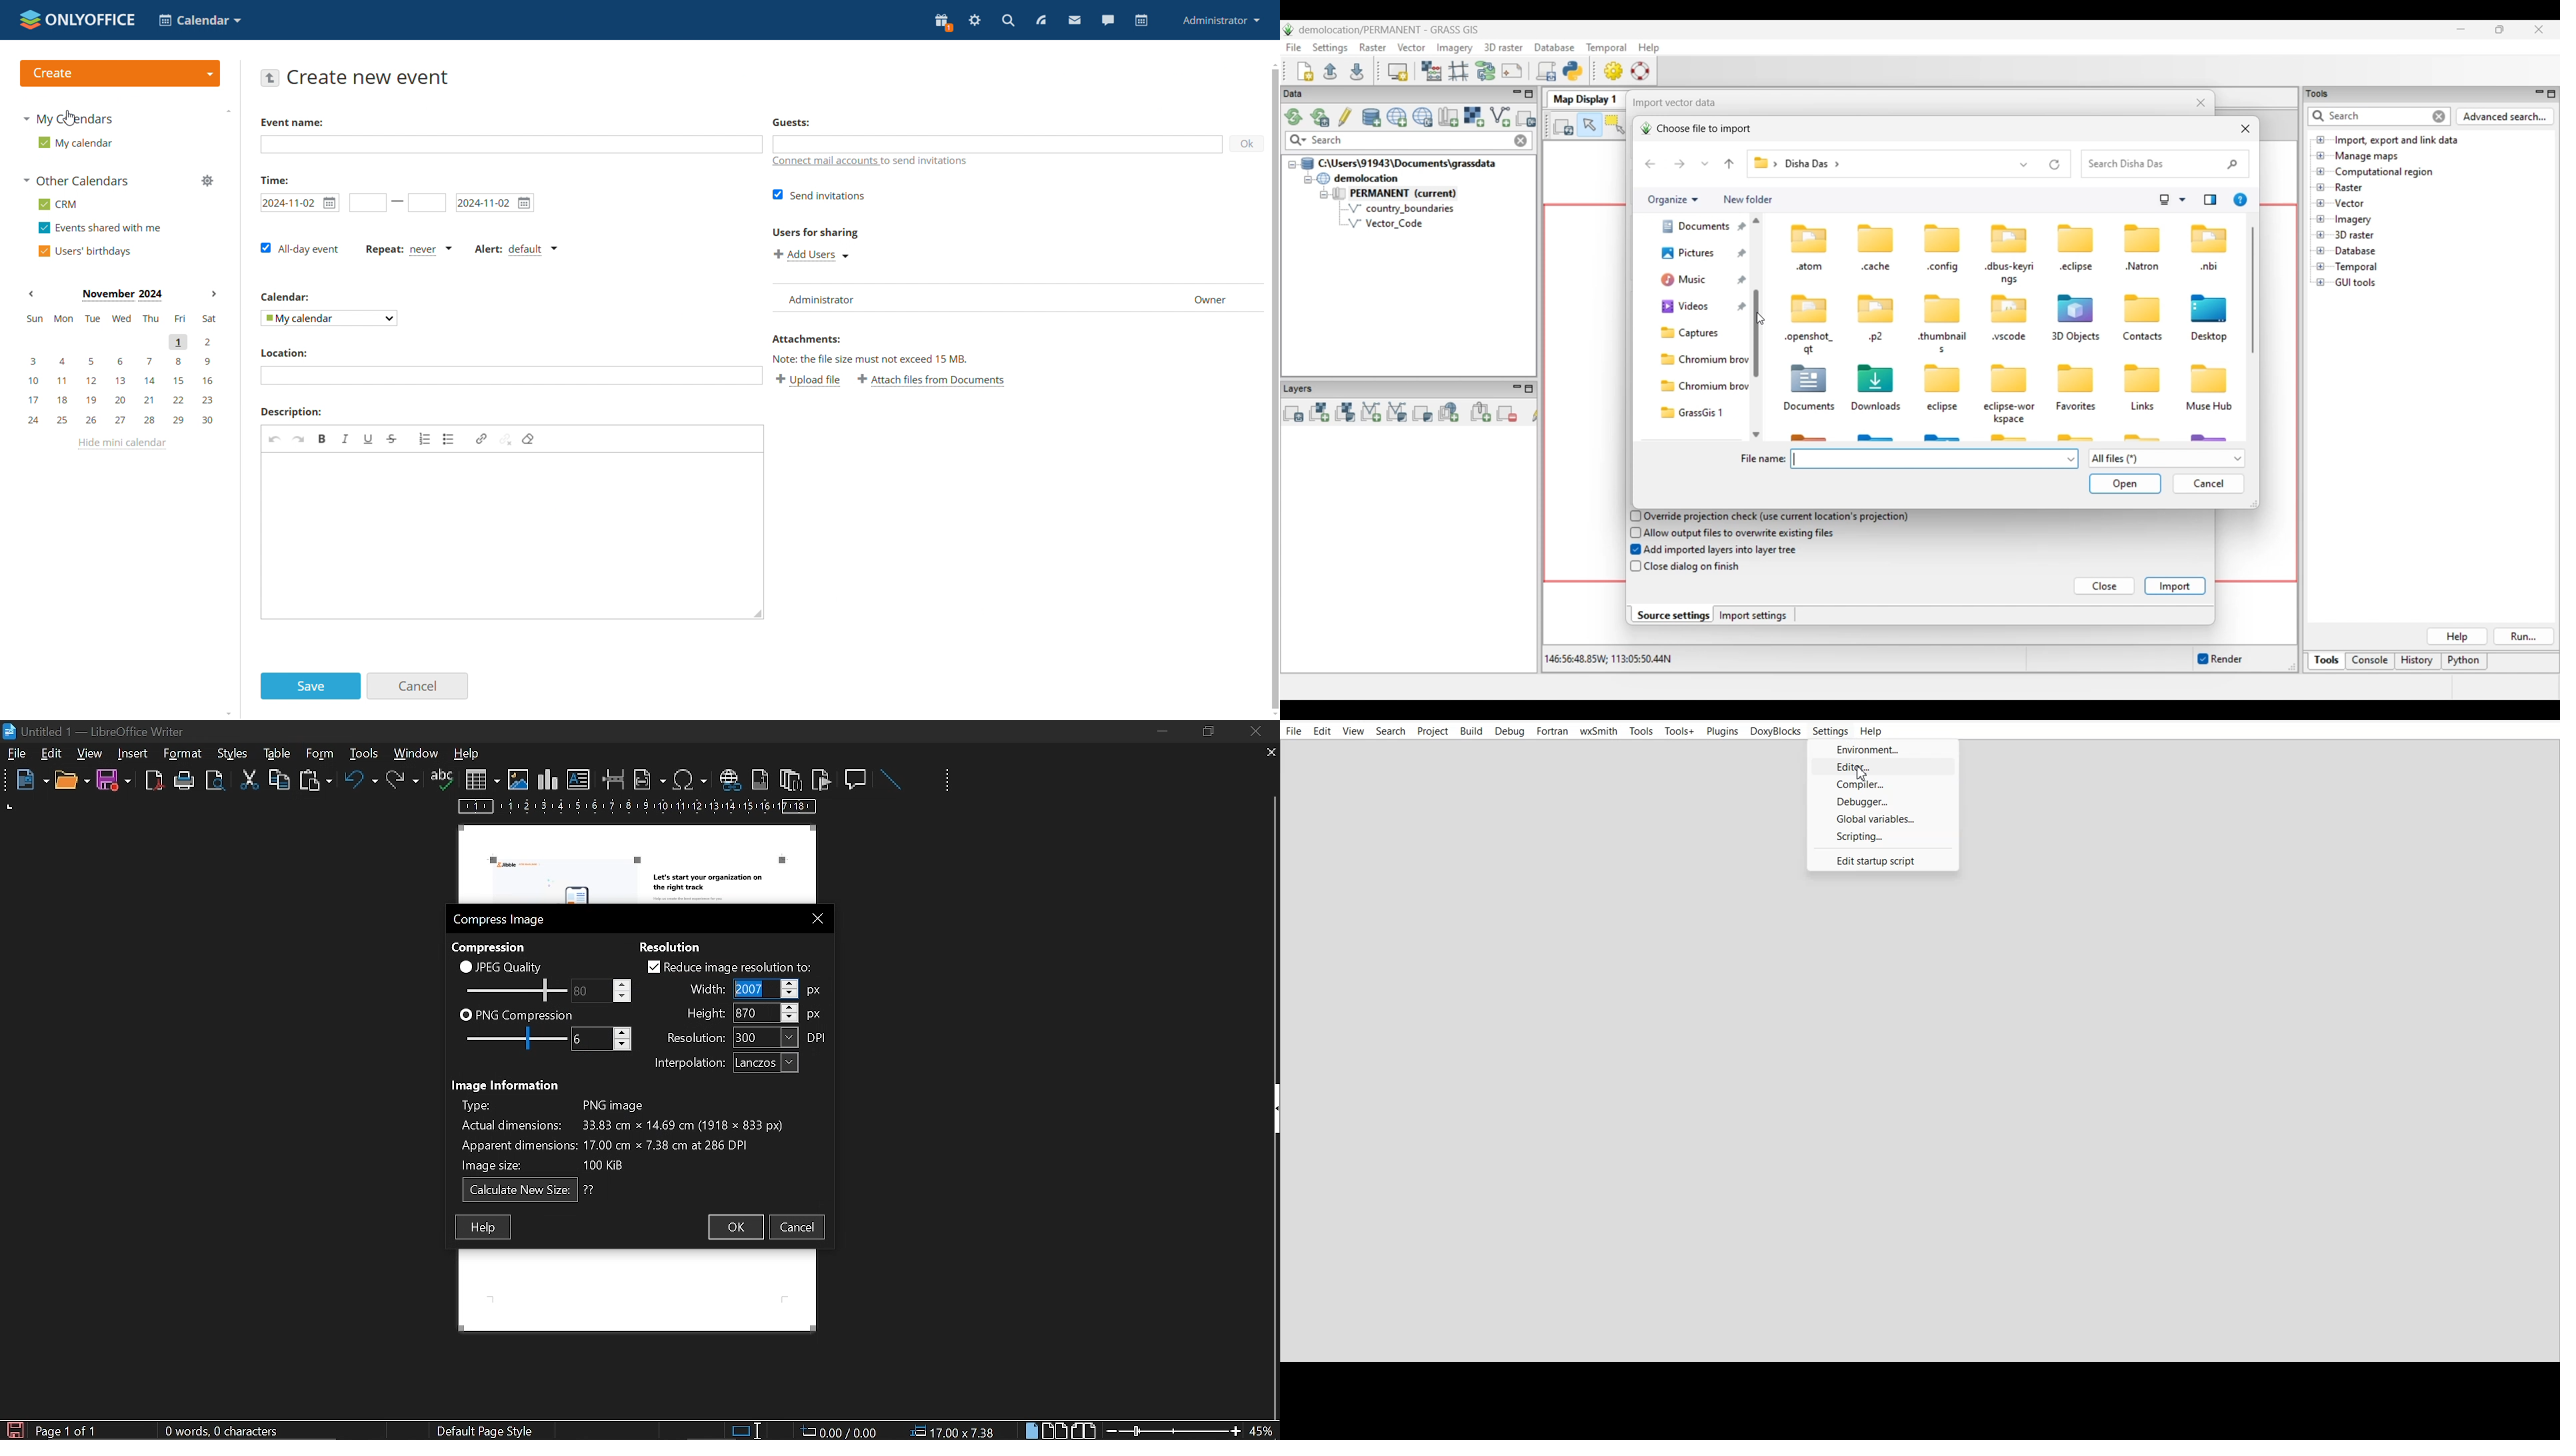  What do you see at coordinates (27, 781) in the screenshot?
I see `new` at bounding box center [27, 781].